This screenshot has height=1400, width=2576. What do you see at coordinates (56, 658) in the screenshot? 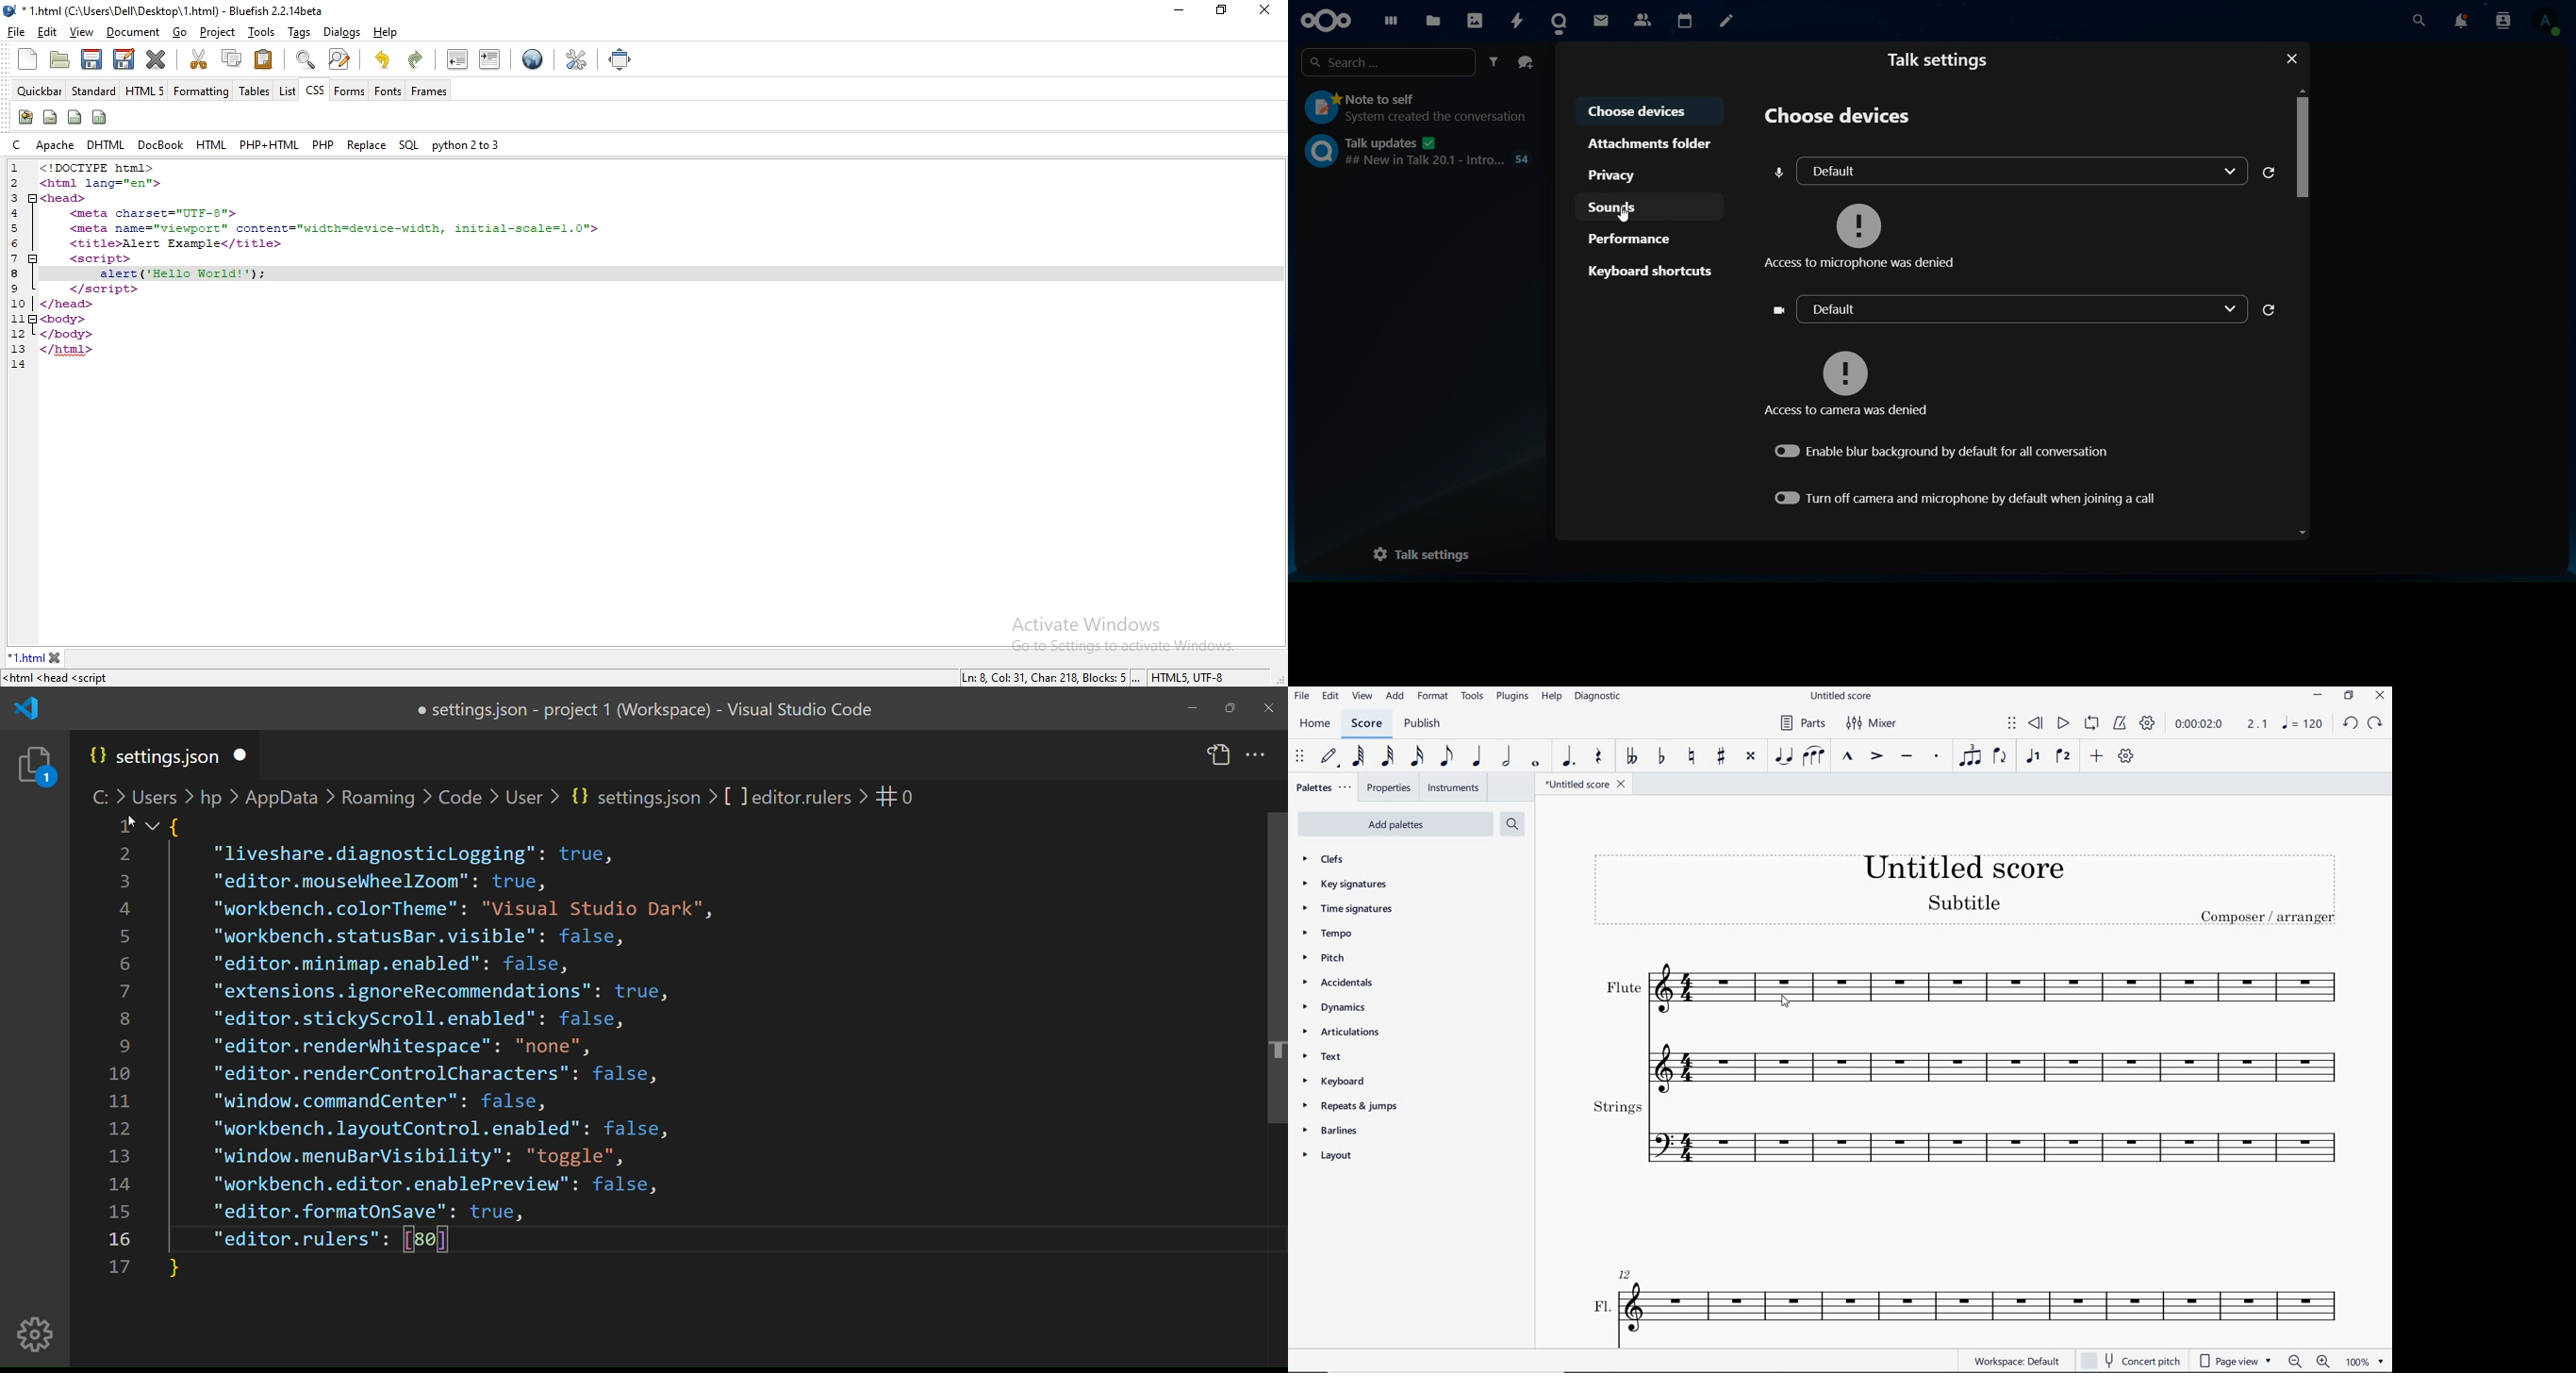
I see `close` at bounding box center [56, 658].